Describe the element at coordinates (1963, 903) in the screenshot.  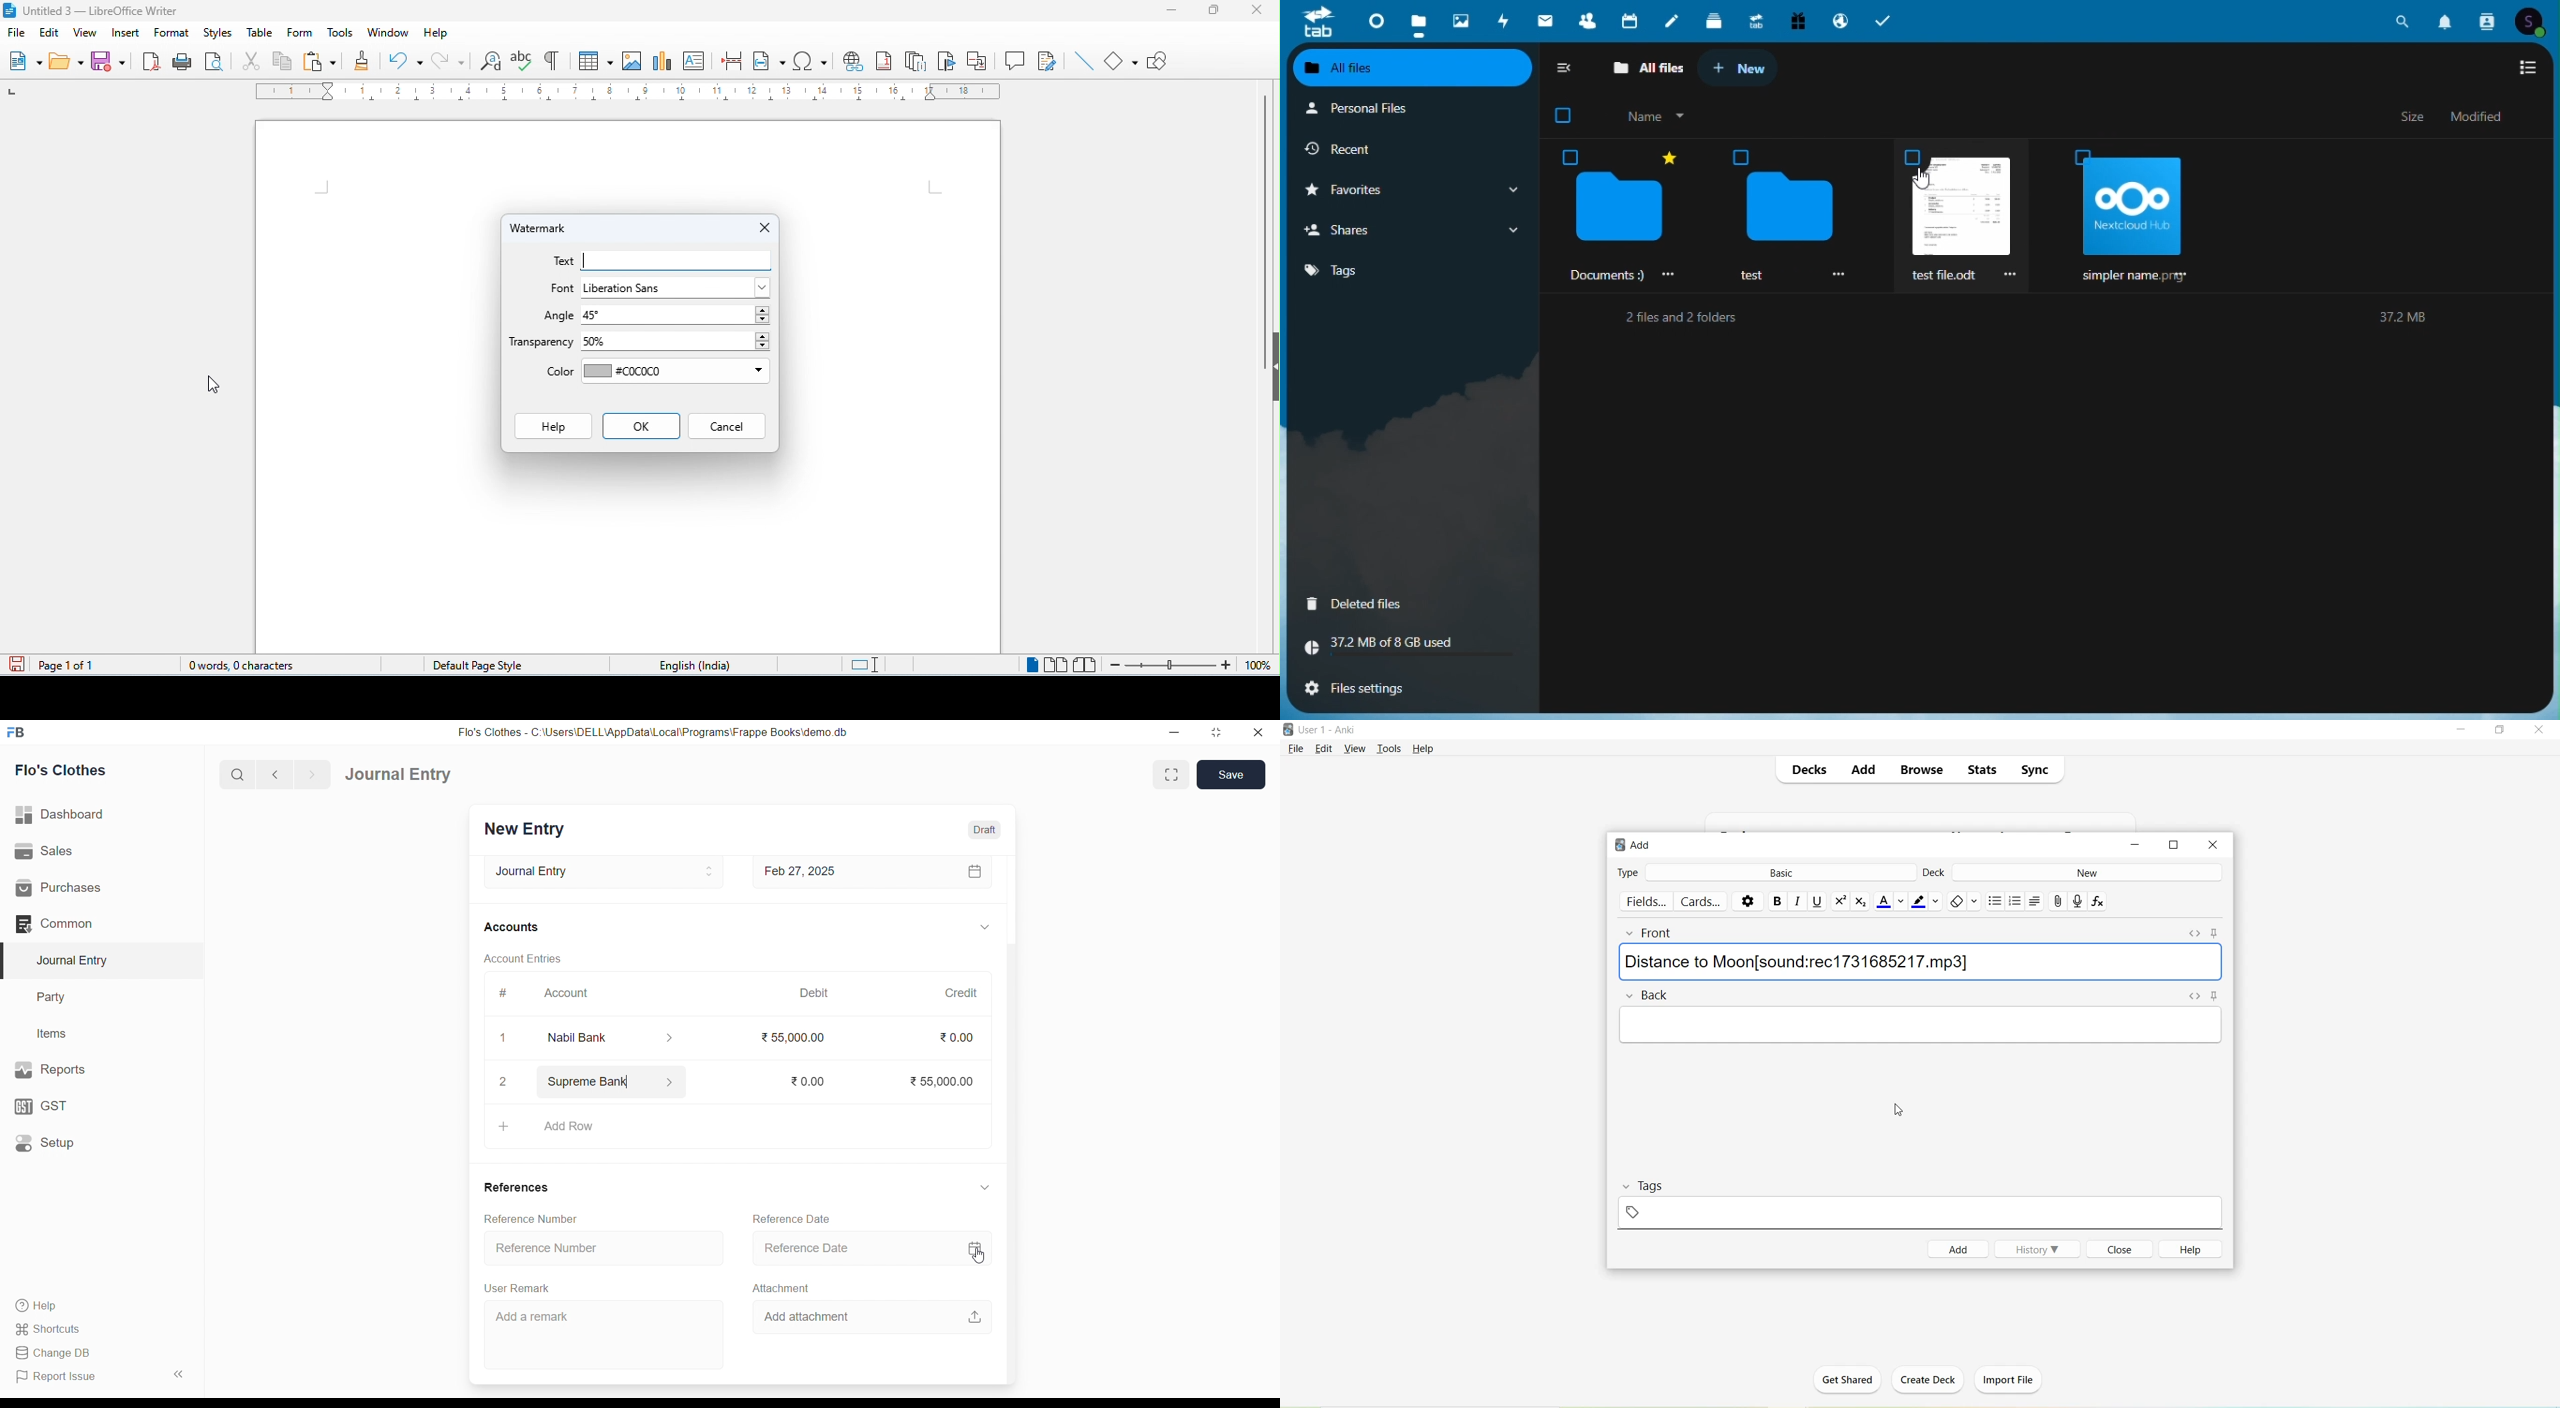
I see `Remove formatting` at that location.